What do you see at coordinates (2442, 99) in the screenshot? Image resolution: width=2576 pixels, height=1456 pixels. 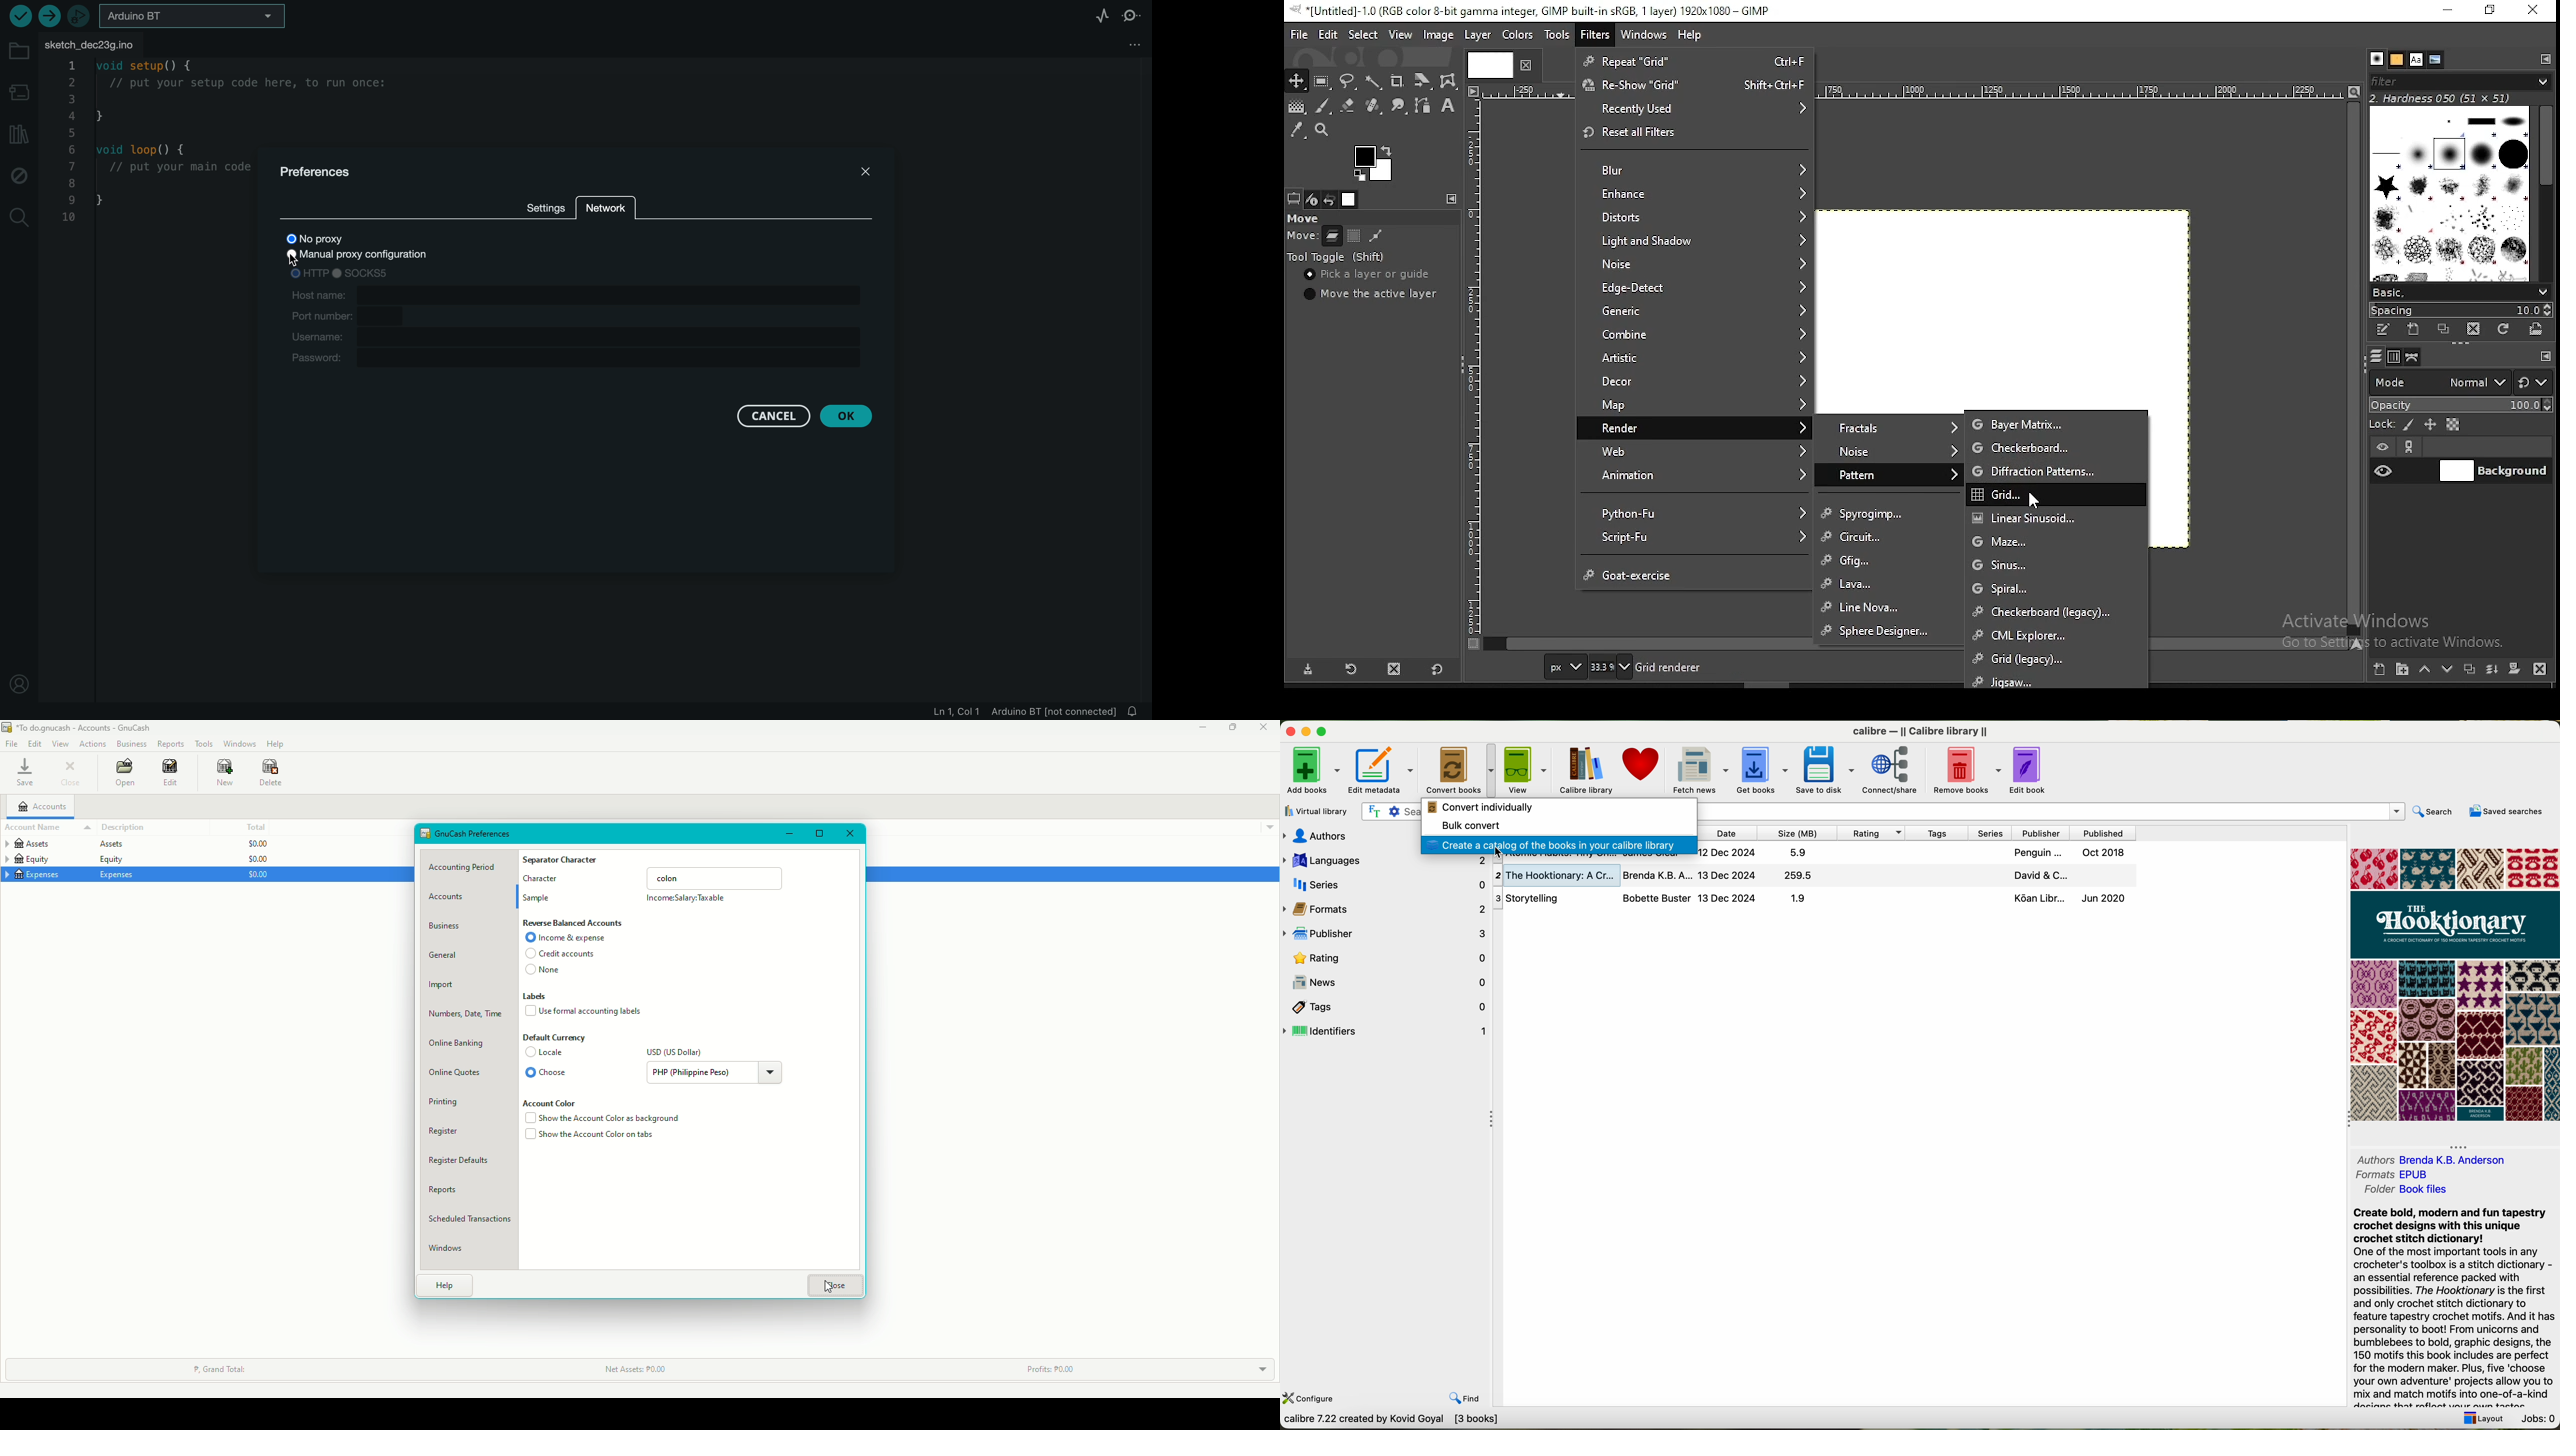 I see `hardness 050` at bounding box center [2442, 99].